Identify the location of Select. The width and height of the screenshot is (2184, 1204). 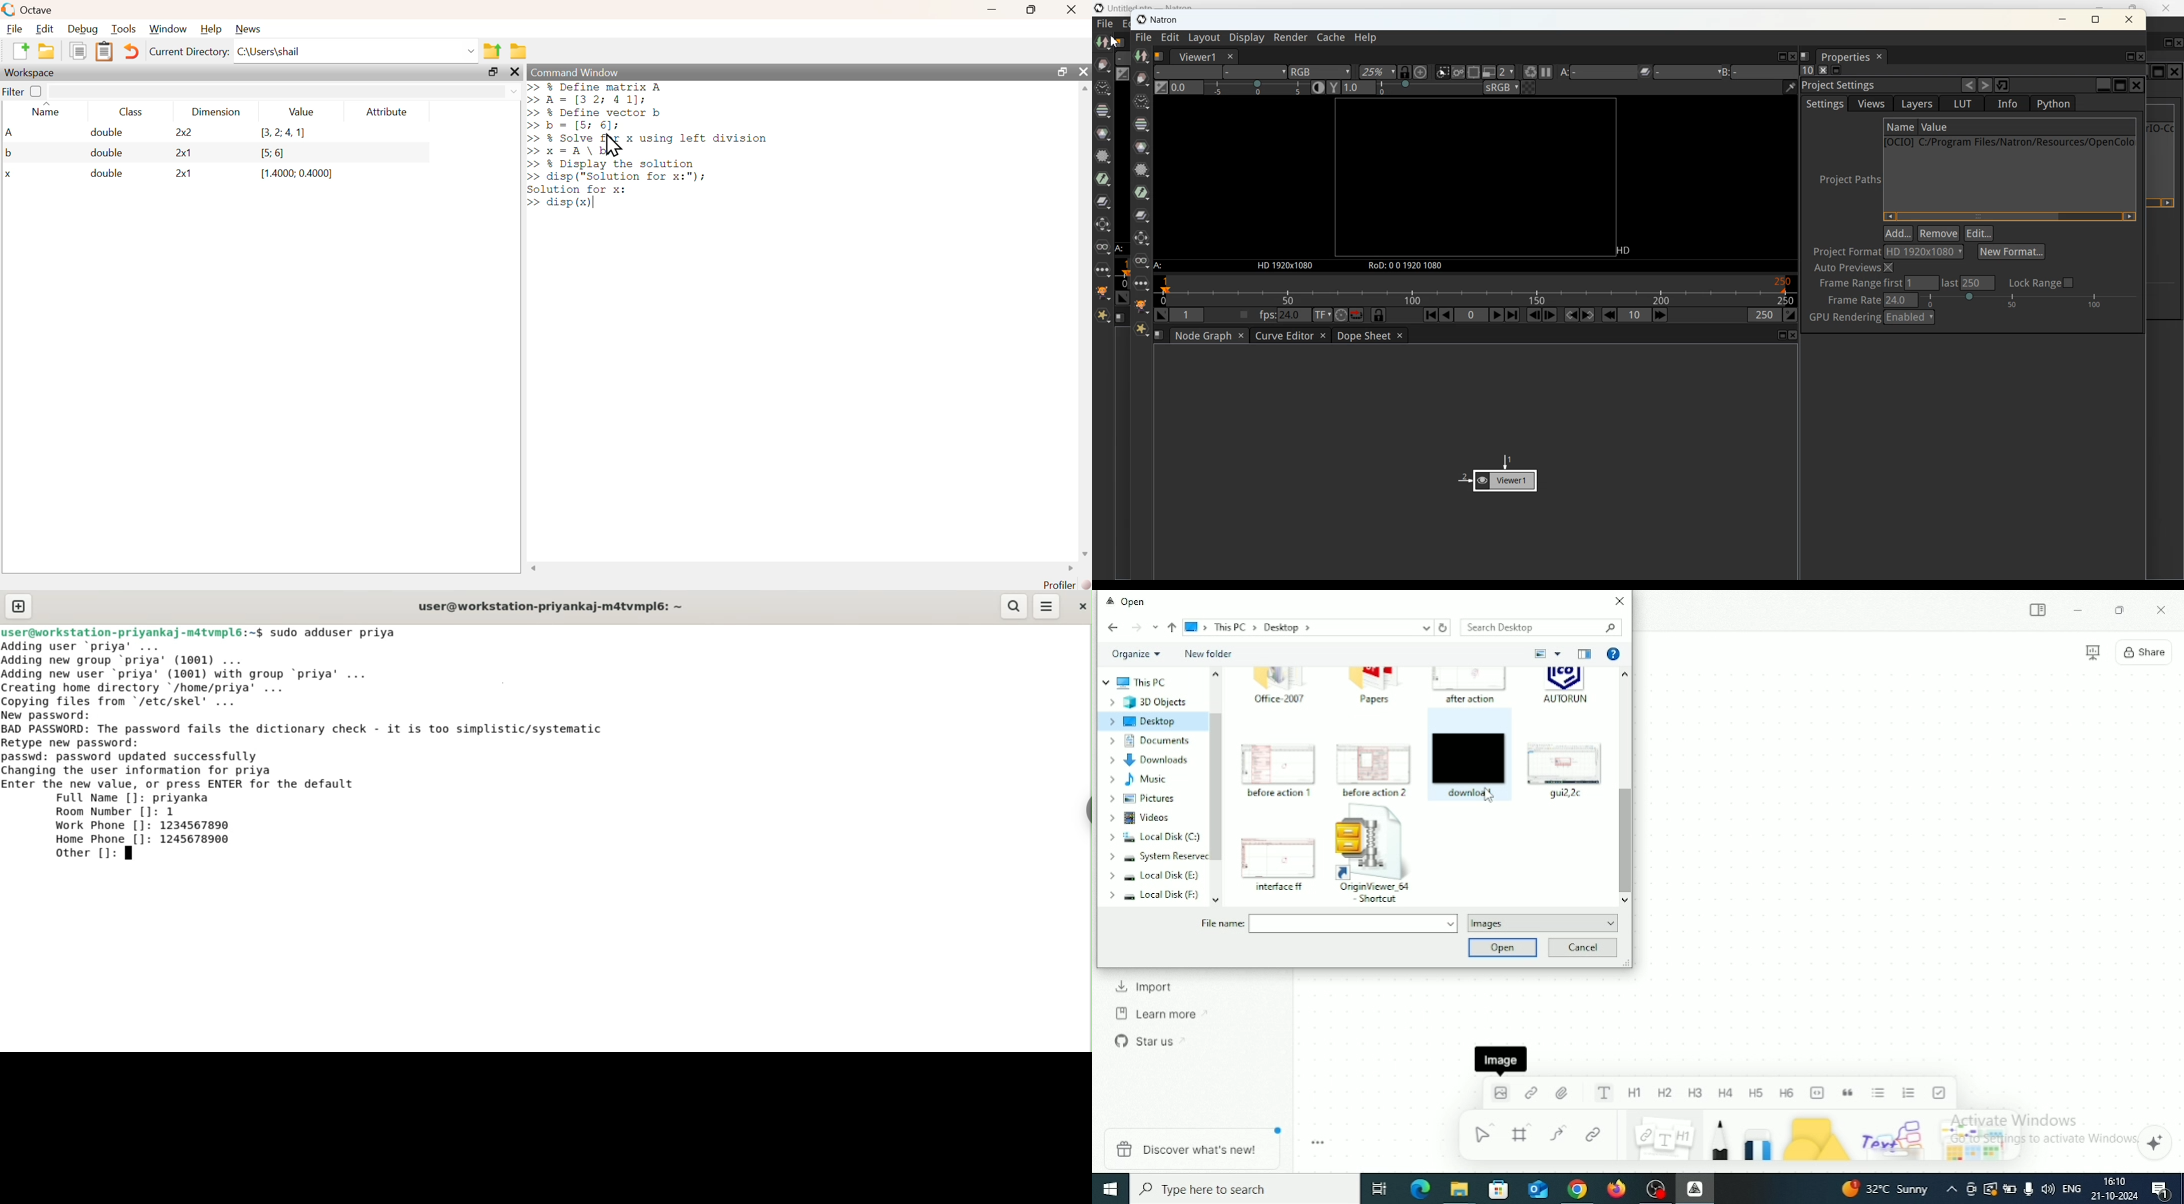
(1482, 1133).